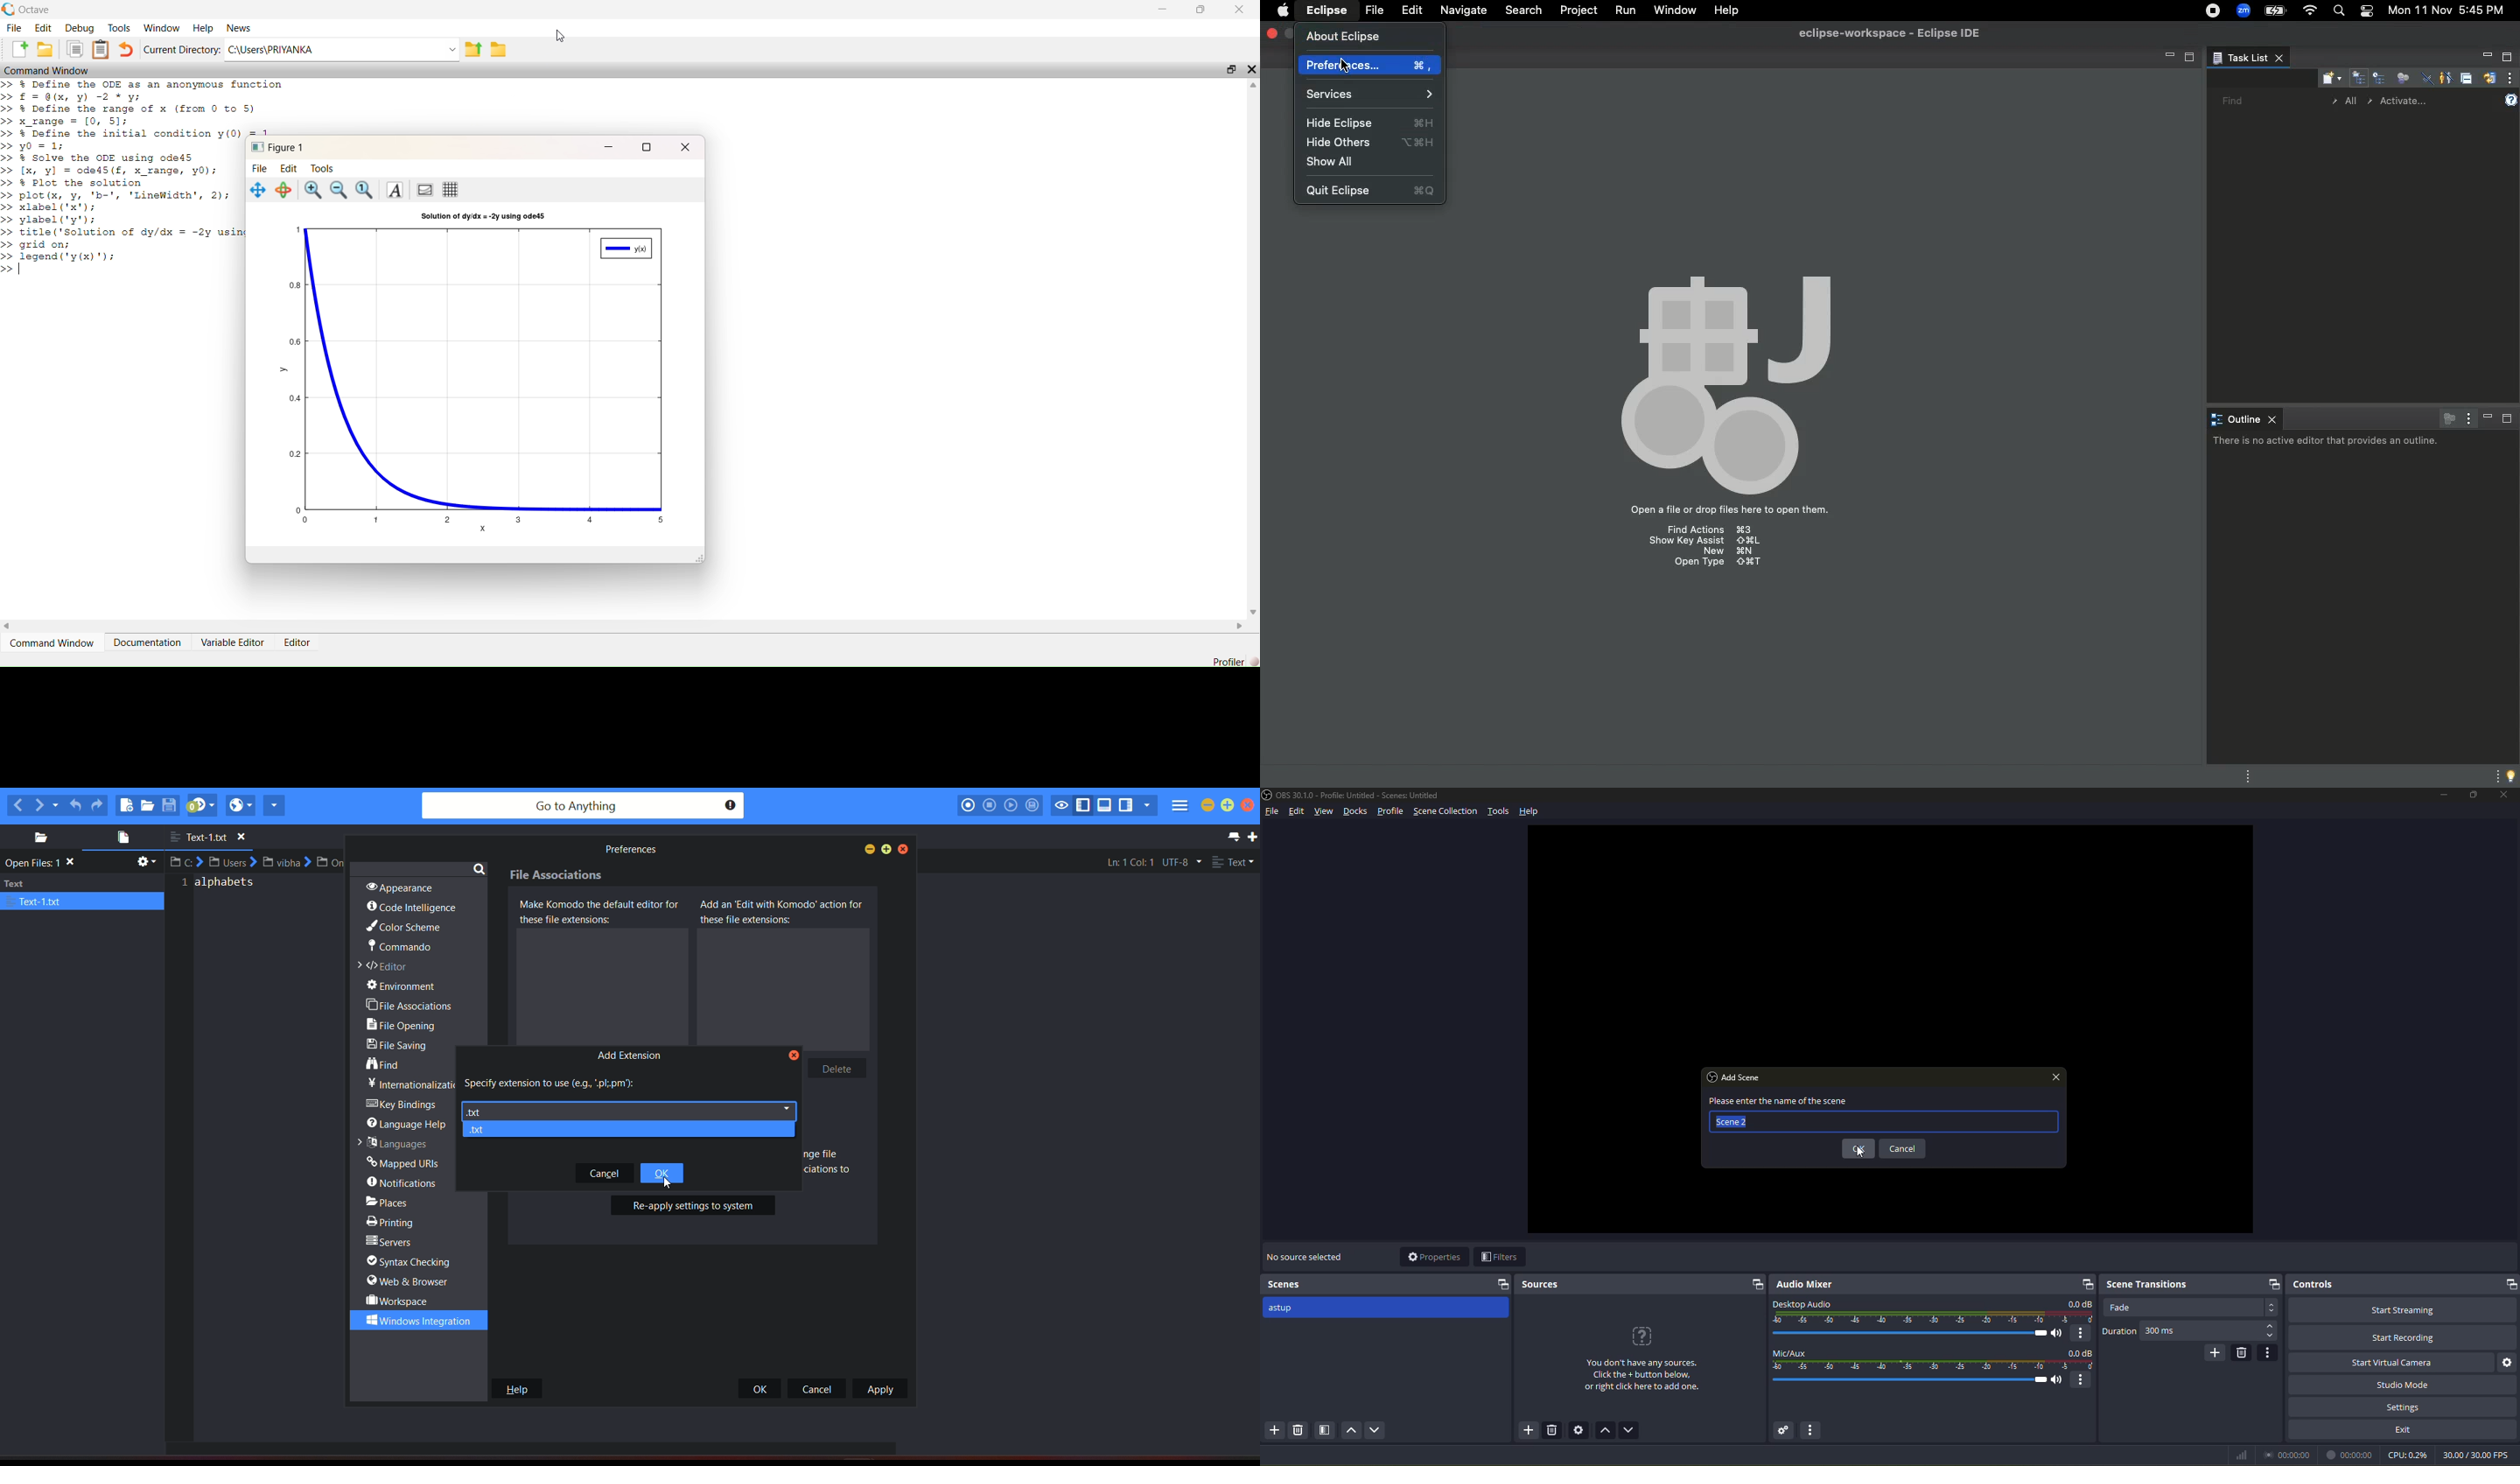  I want to click on transition properties, so click(2269, 1352).